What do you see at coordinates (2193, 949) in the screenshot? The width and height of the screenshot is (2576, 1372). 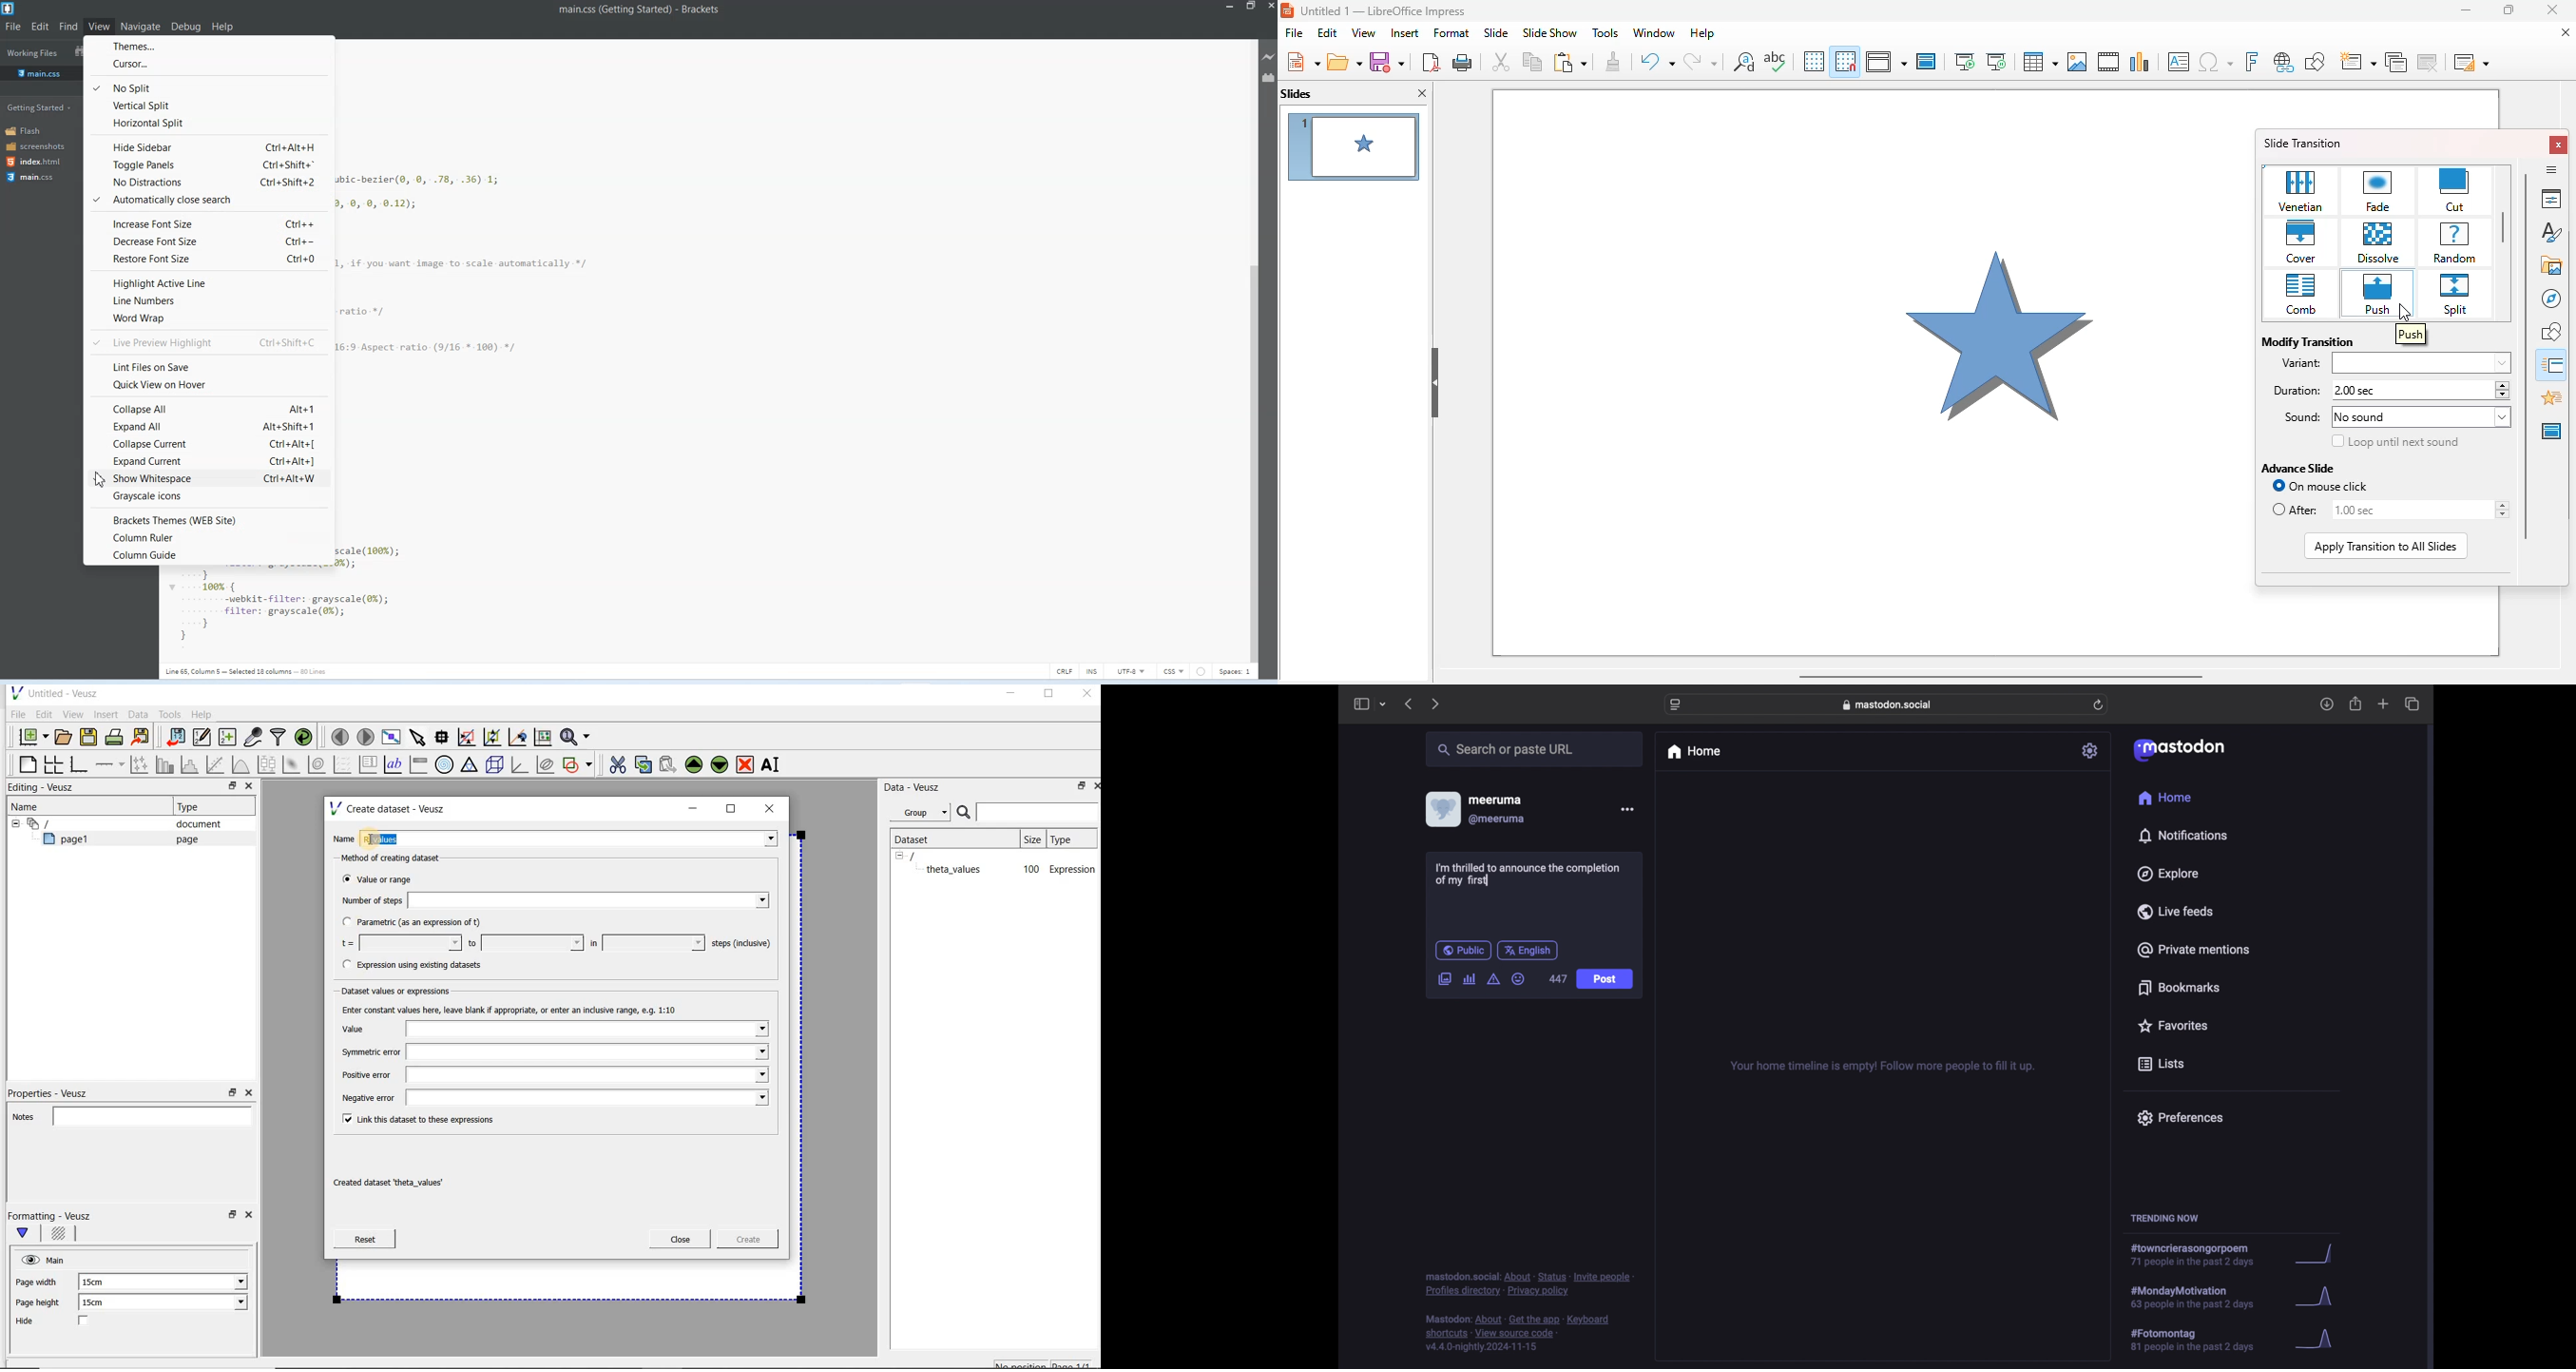 I see `private mentions` at bounding box center [2193, 949].